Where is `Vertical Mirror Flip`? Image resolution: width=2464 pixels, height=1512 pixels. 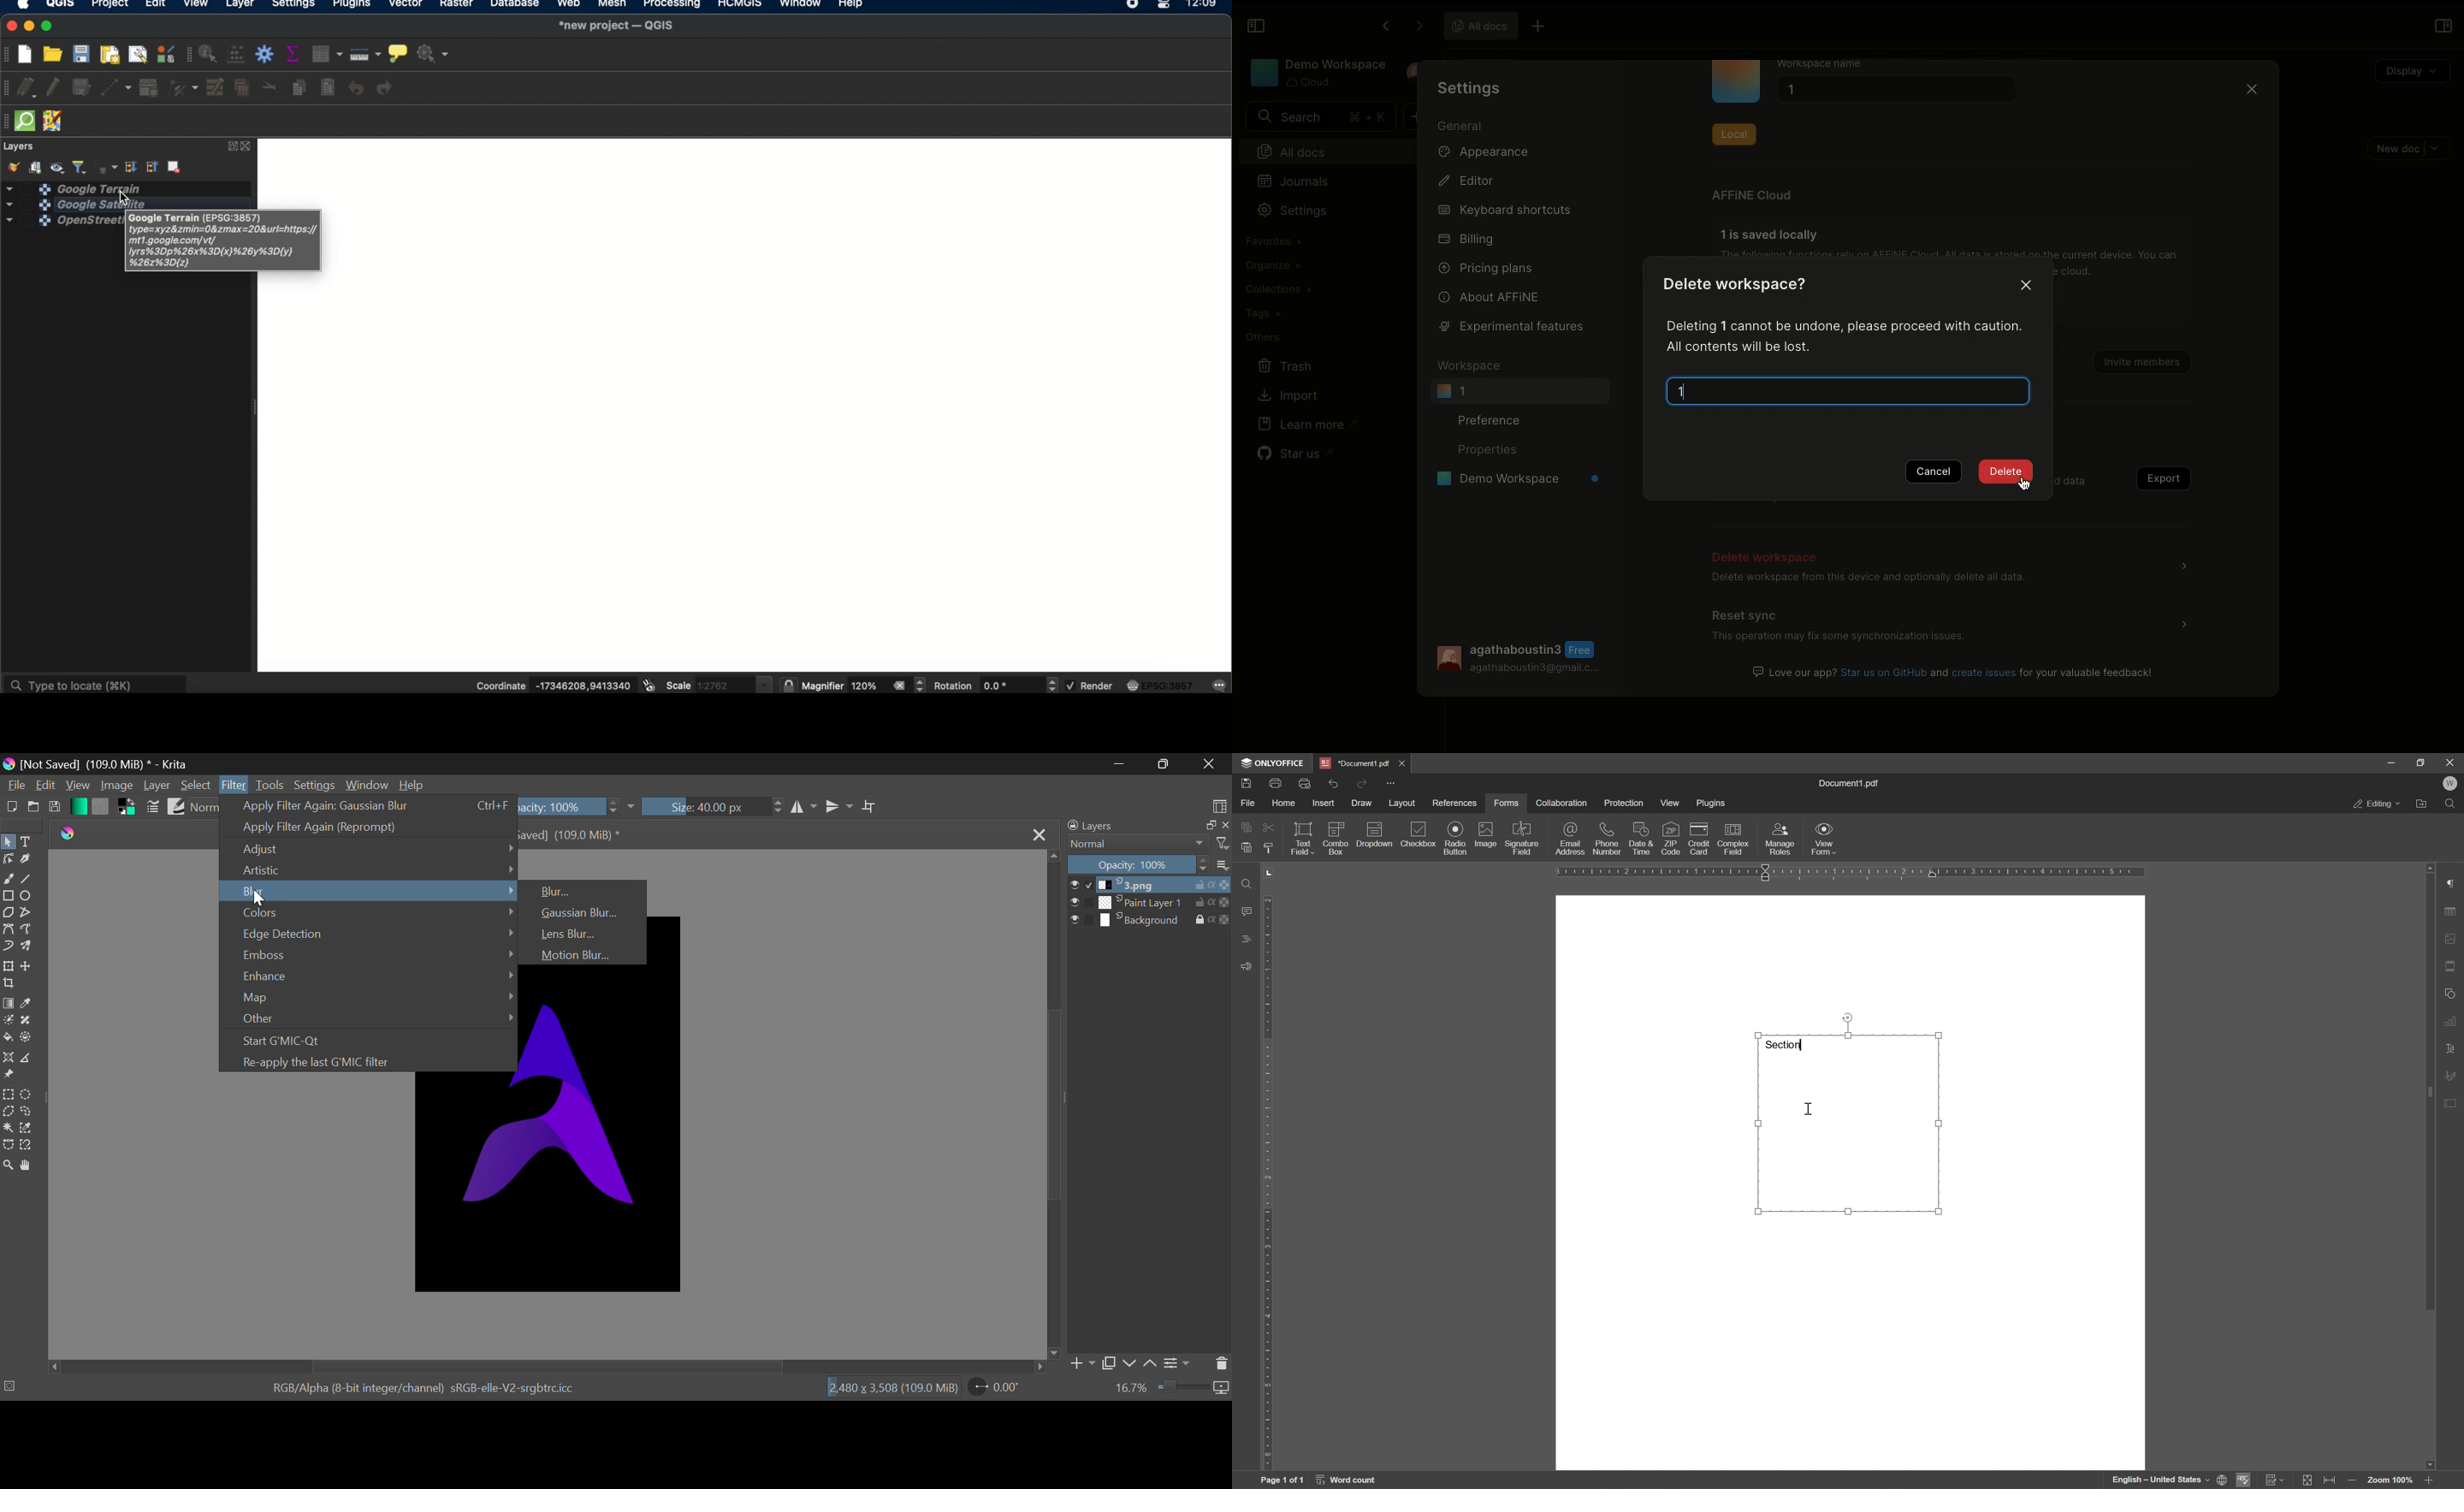
Vertical Mirror Flip is located at coordinates (805, 808).